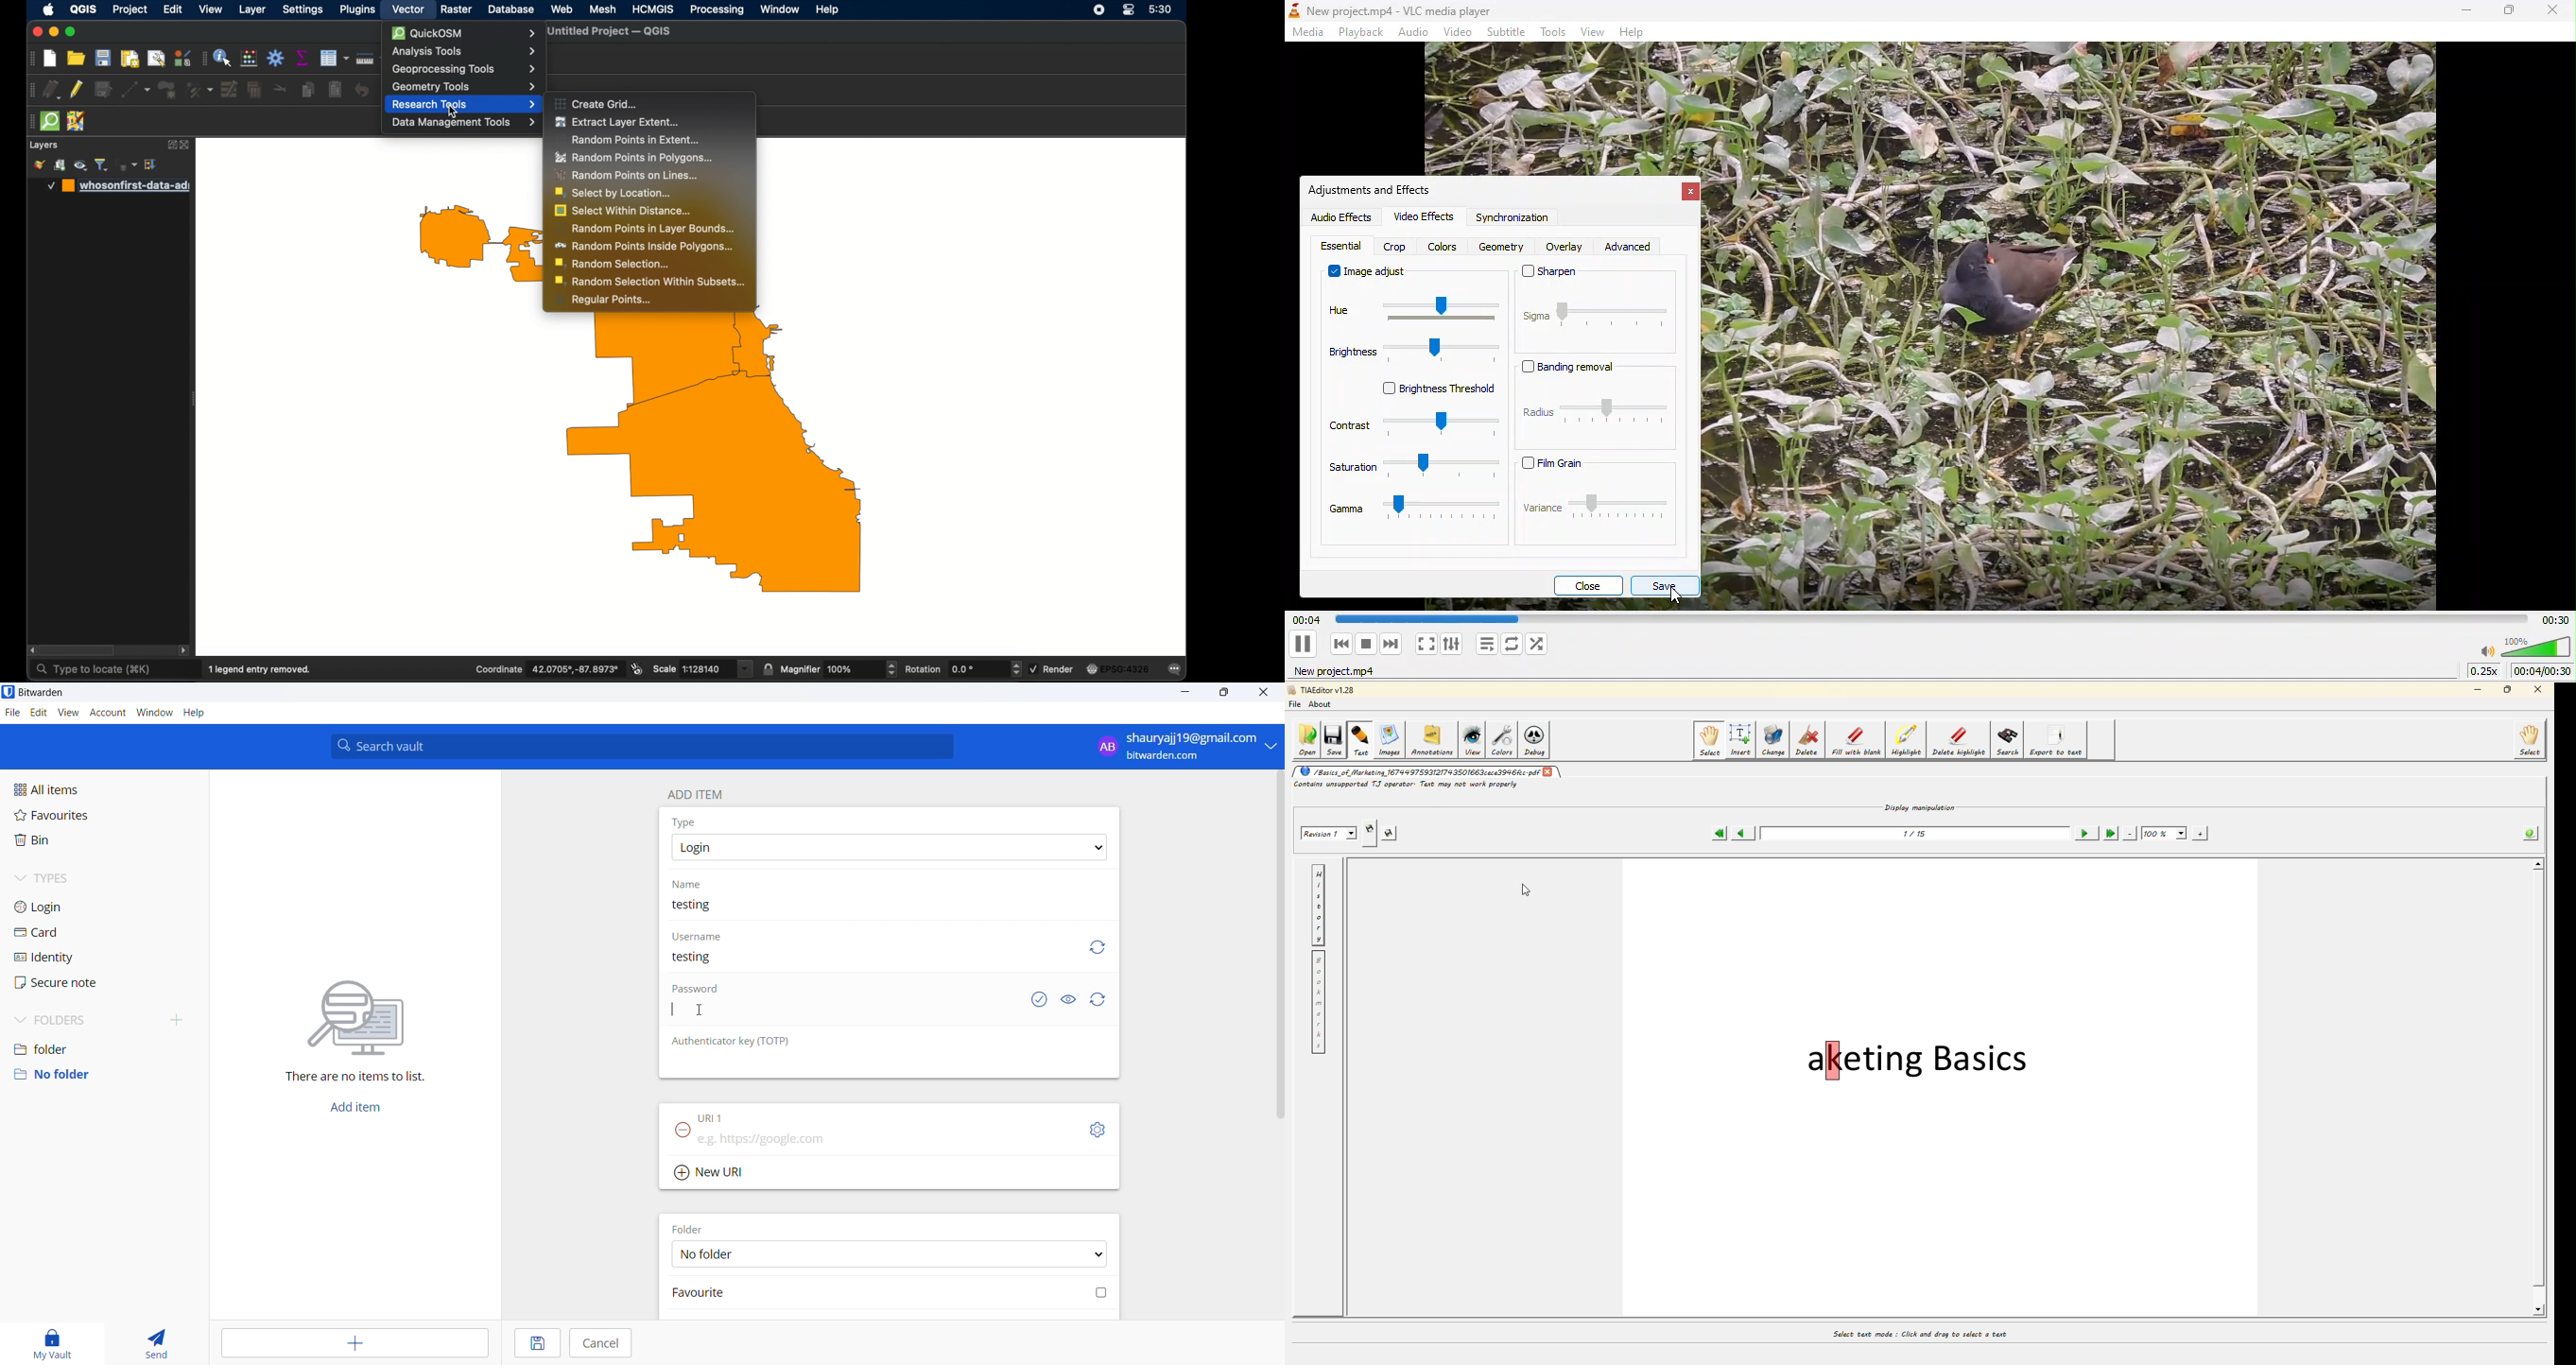 Image resolution: width=2576 pixels, height=1372 pixels. What do you see at coordinates (362, 90) in the screenshot?
I see `undo` at bounding box center [362, 90].